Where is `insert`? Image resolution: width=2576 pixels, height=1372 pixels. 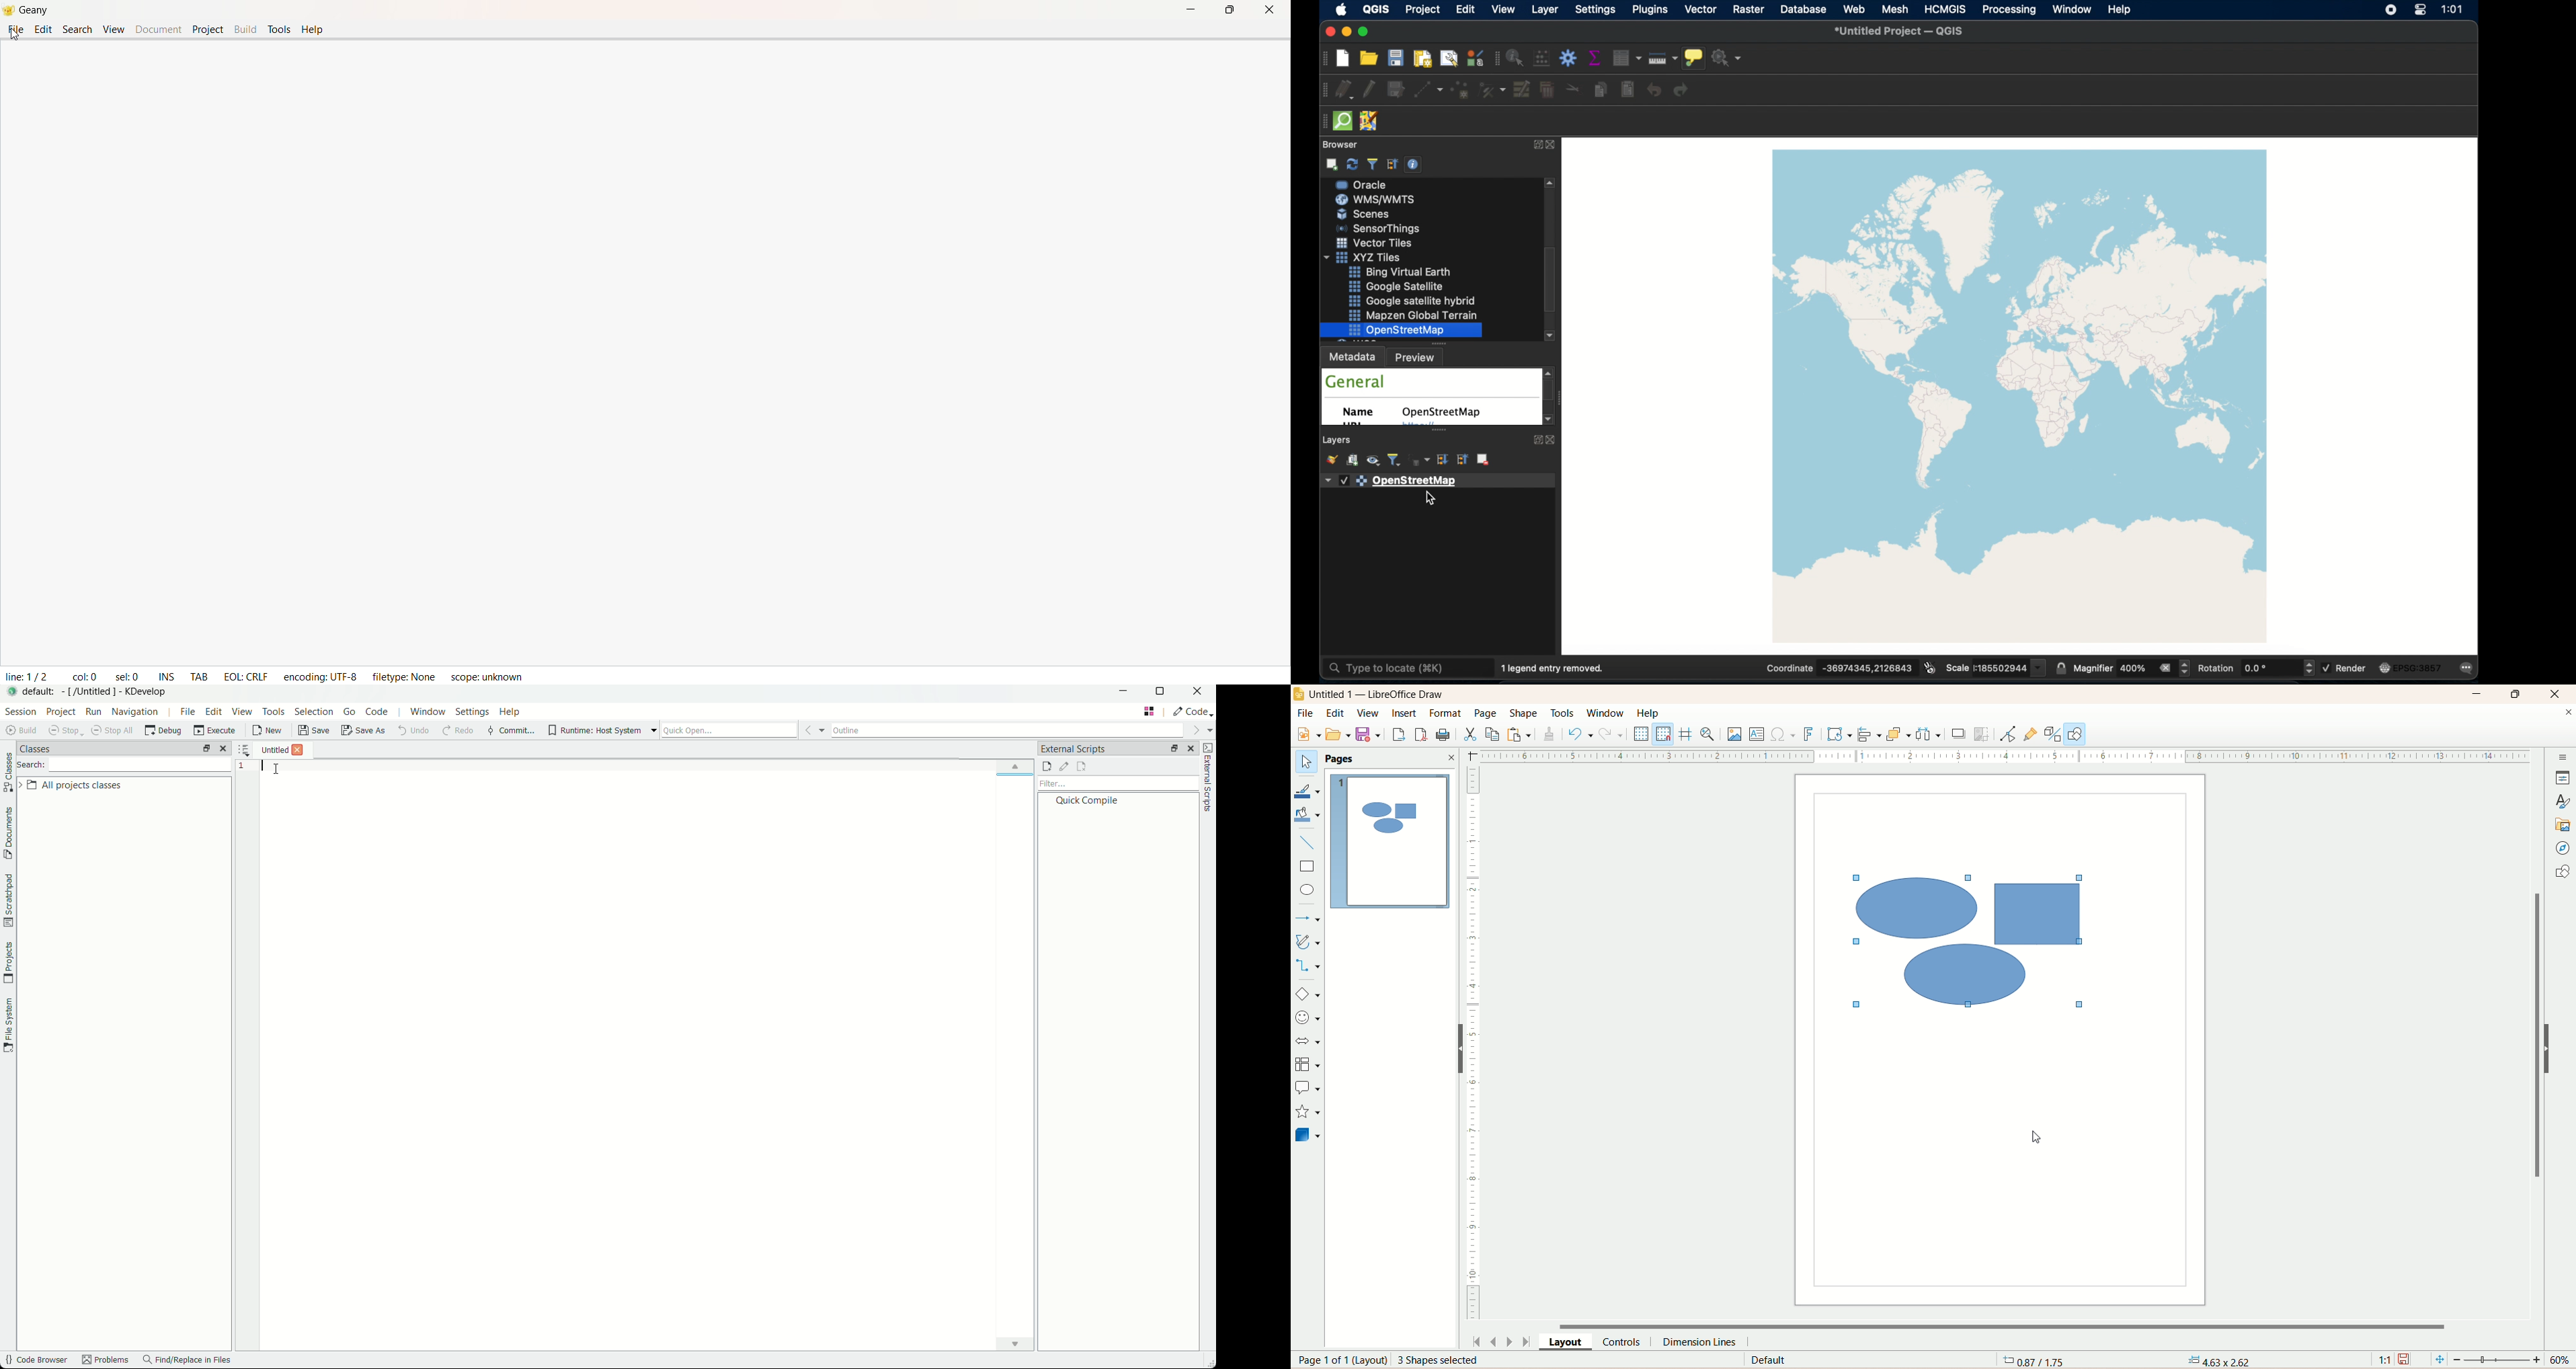 insert is located at coordinates (1408, 717).